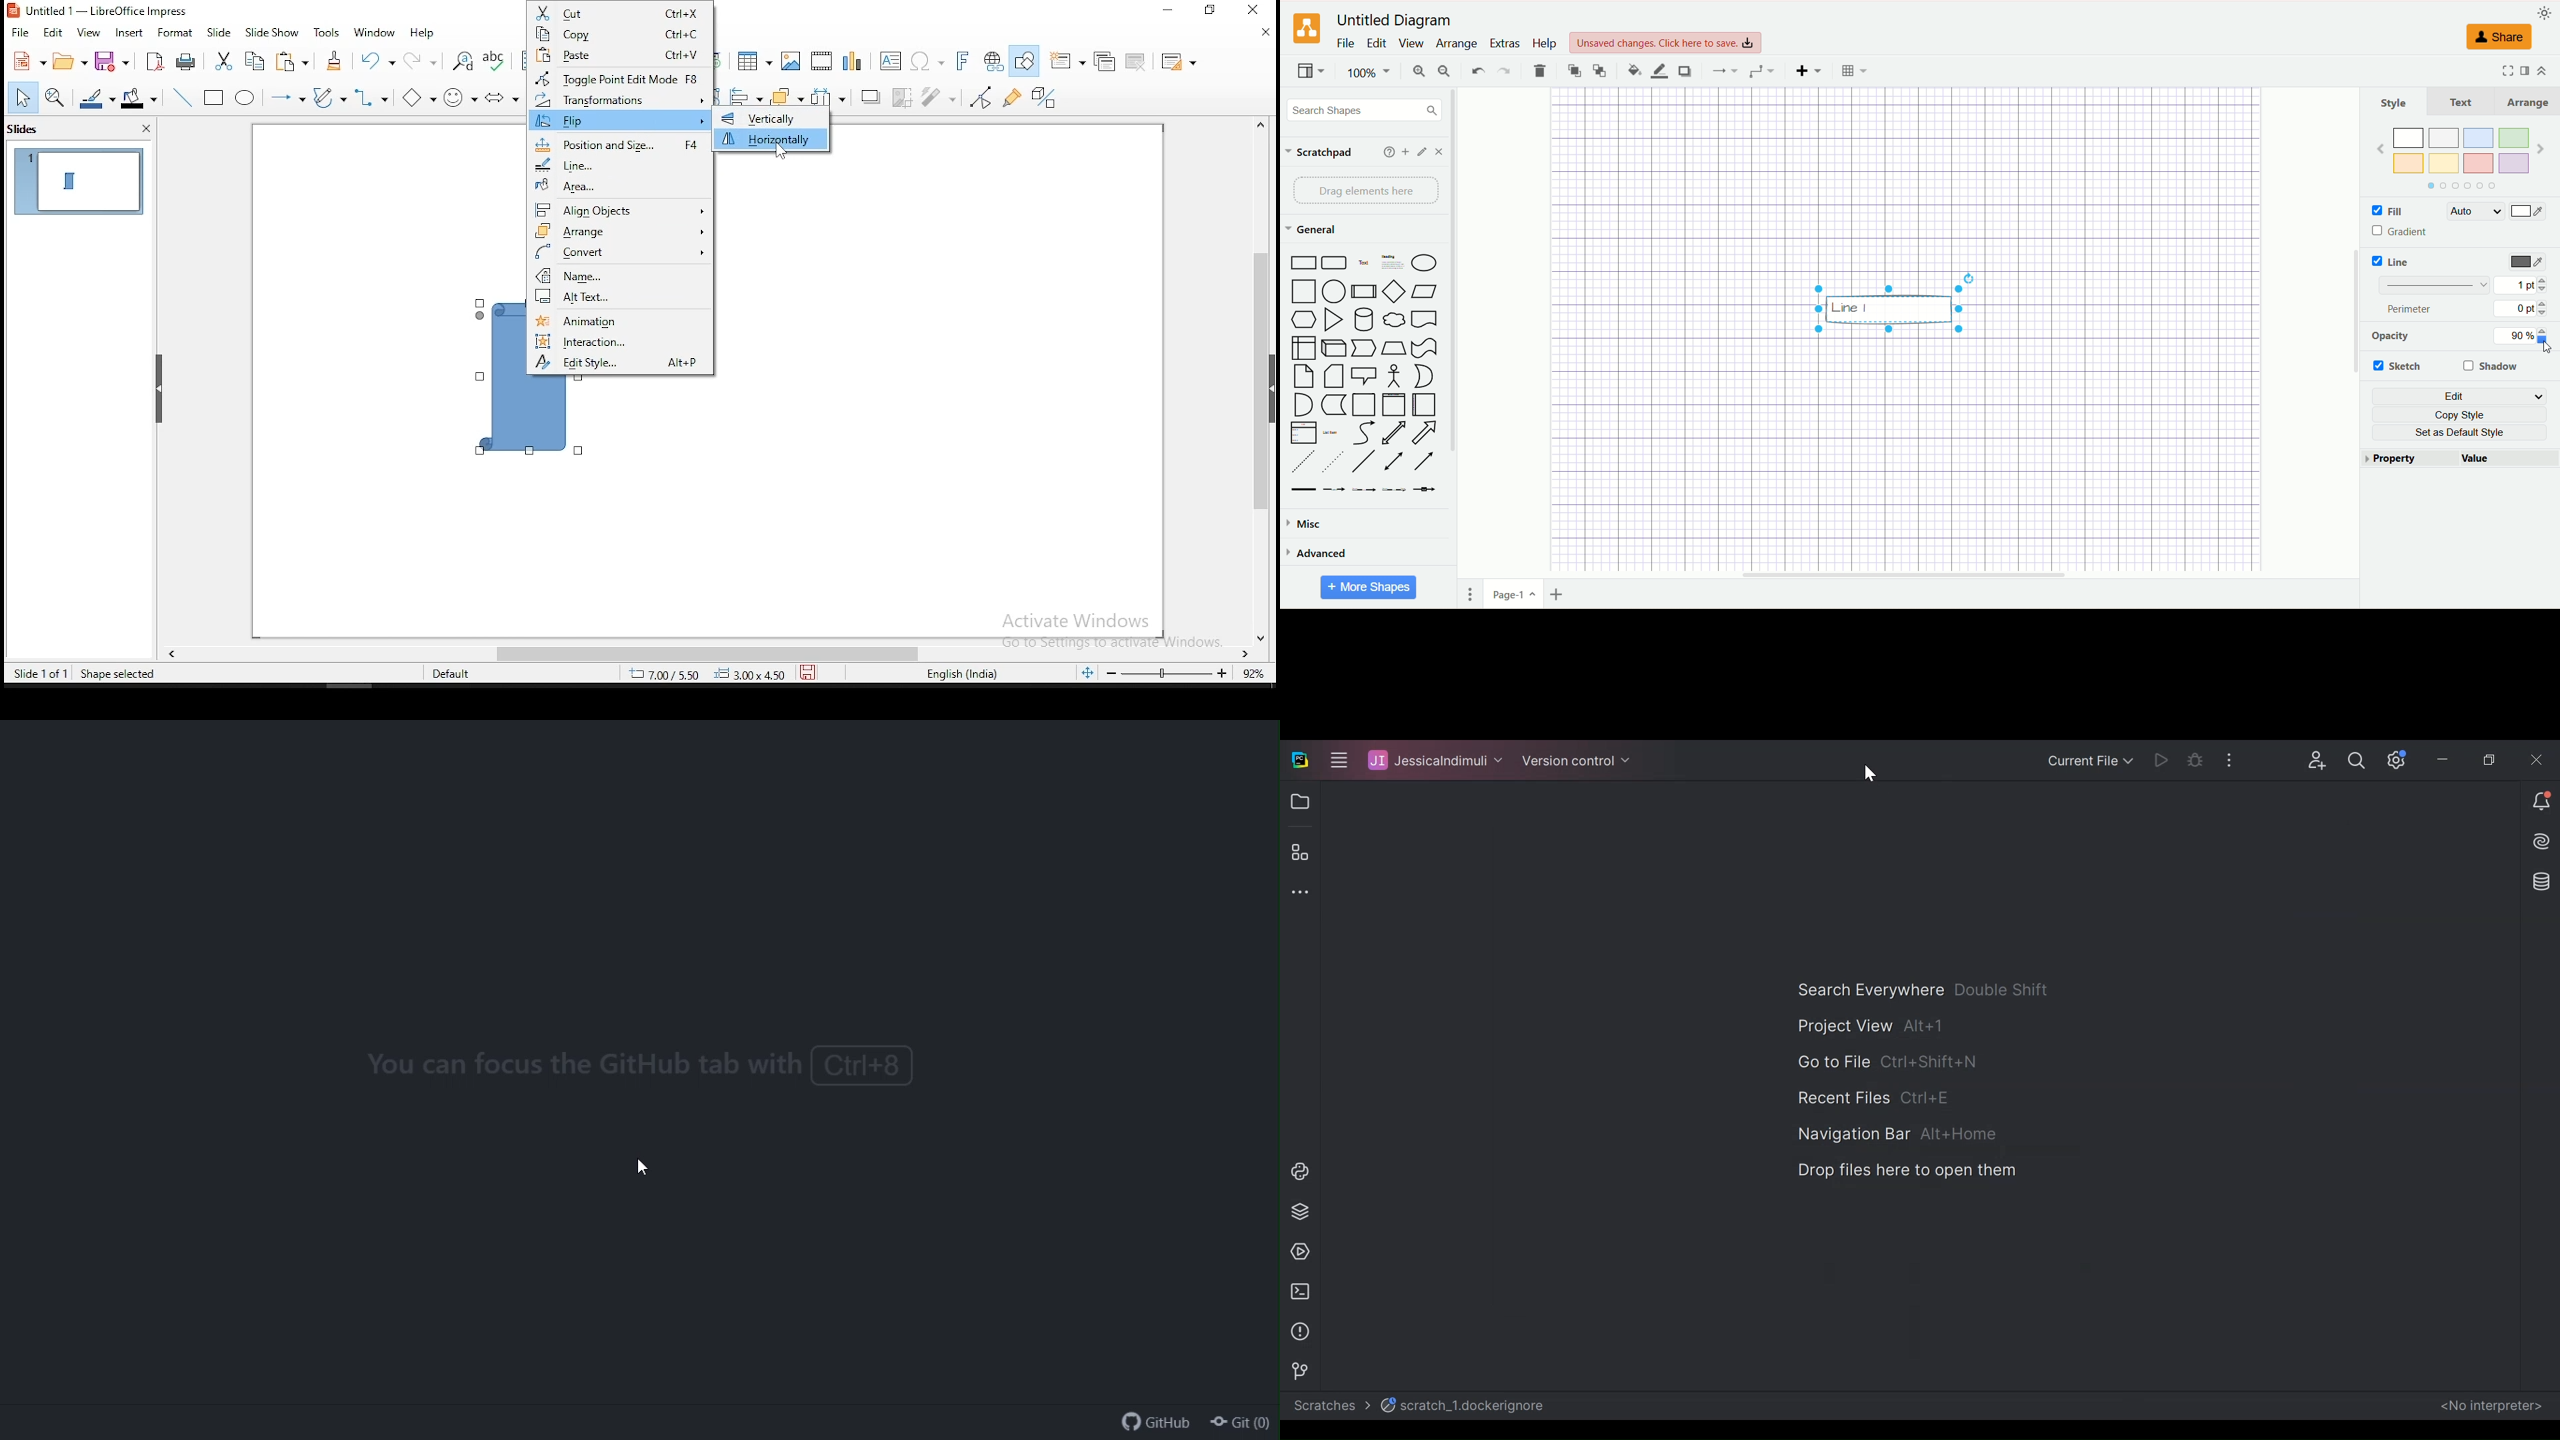  What do you see at coordinates (1333, 320) in the screenshot?
I see `Triangle` at bounding box center [1333, 320].